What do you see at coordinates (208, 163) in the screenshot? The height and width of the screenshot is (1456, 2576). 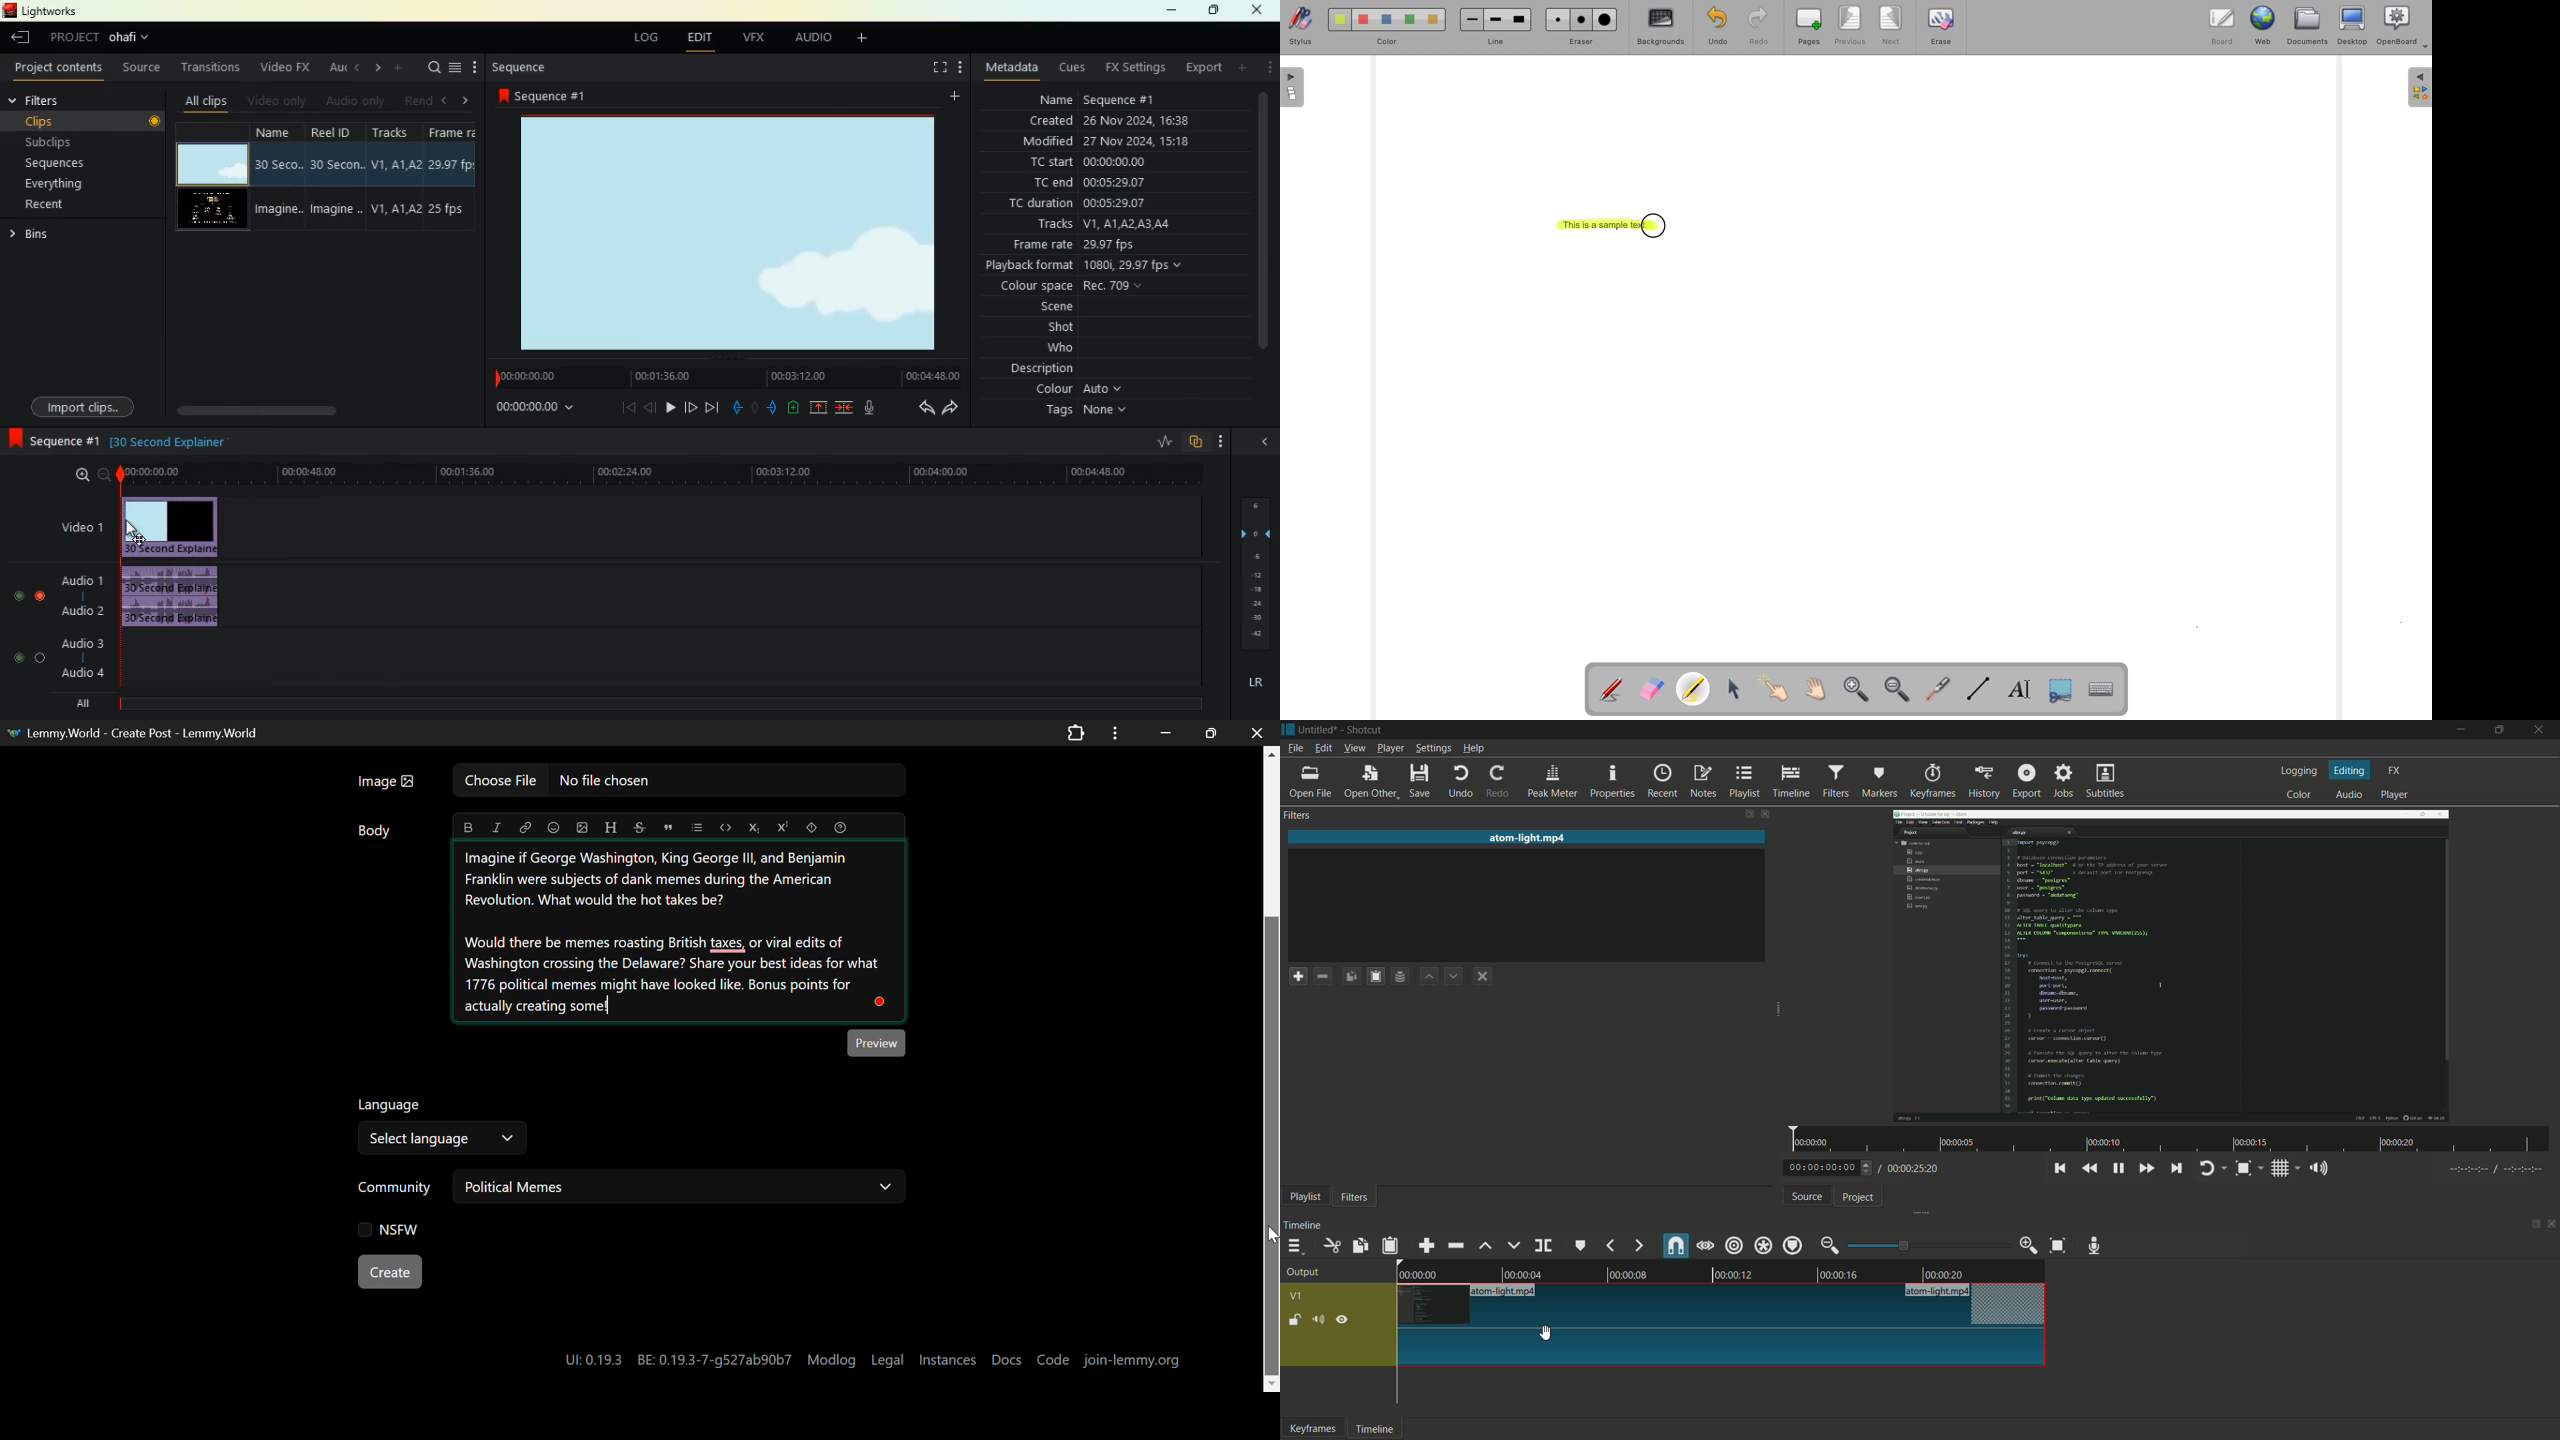 I see `video` at bounding box center [208, 163].